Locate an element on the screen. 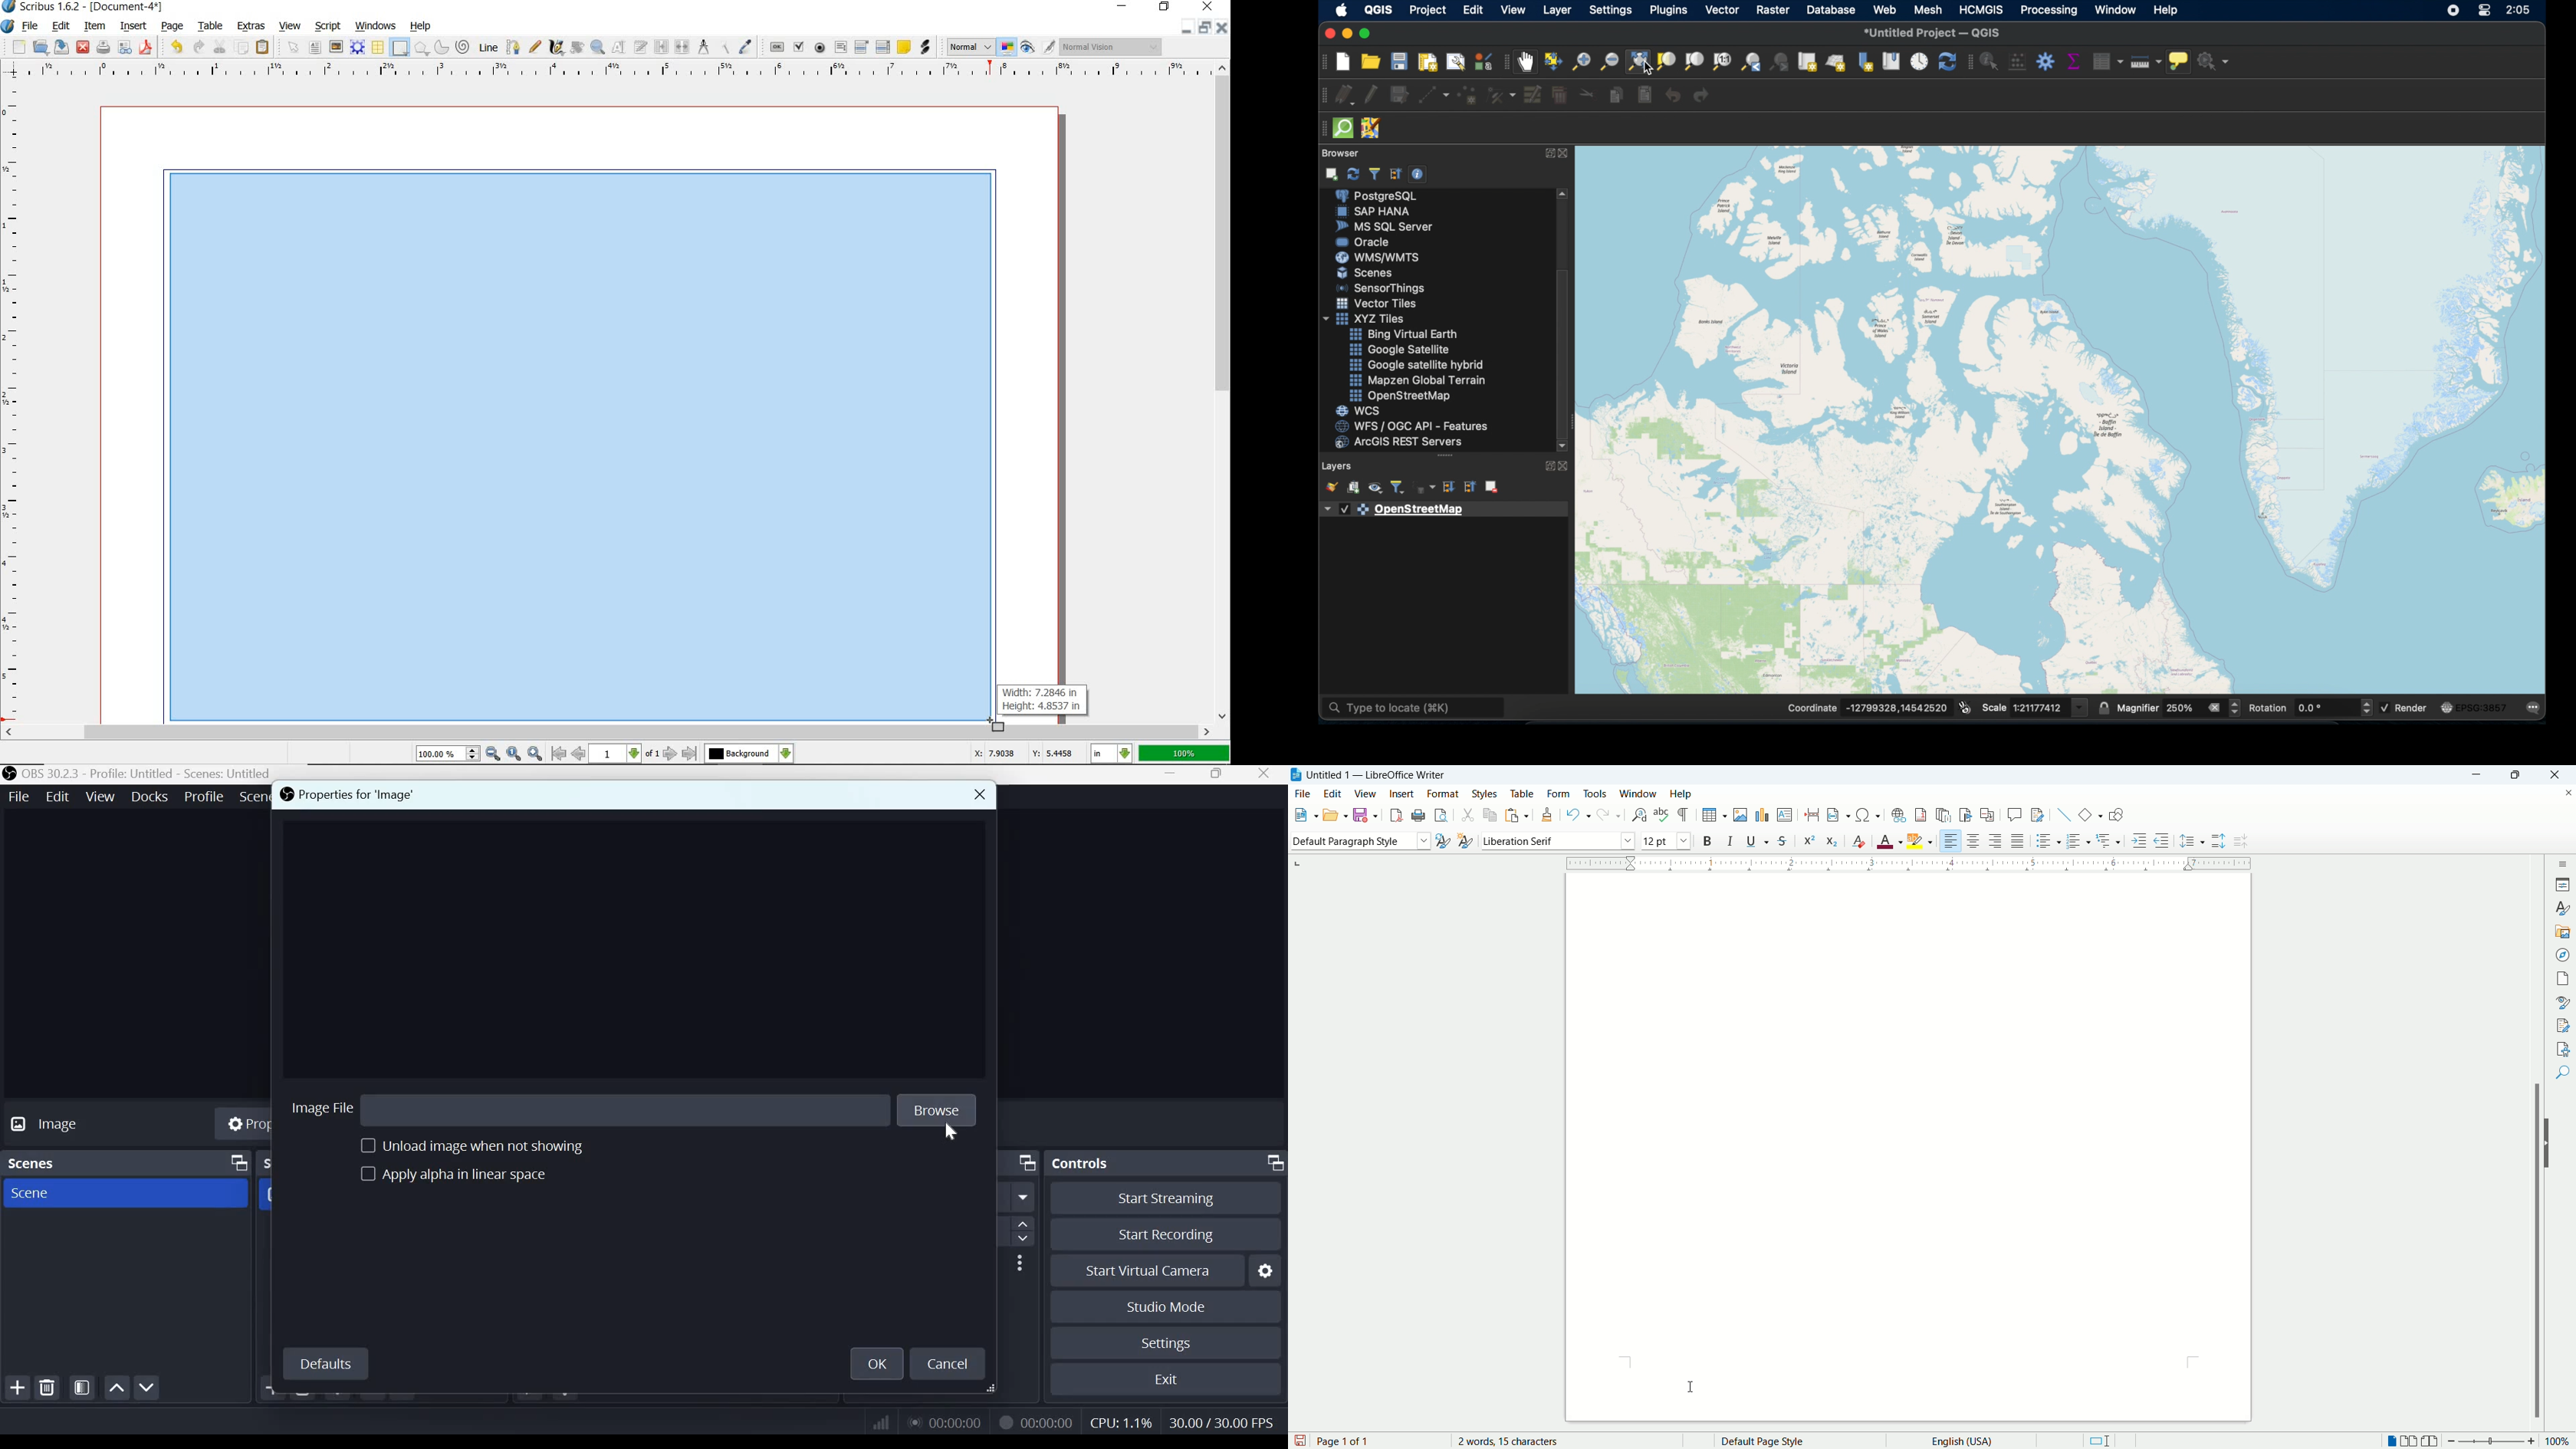  formatting marks is located at coordinates (1686, 814).